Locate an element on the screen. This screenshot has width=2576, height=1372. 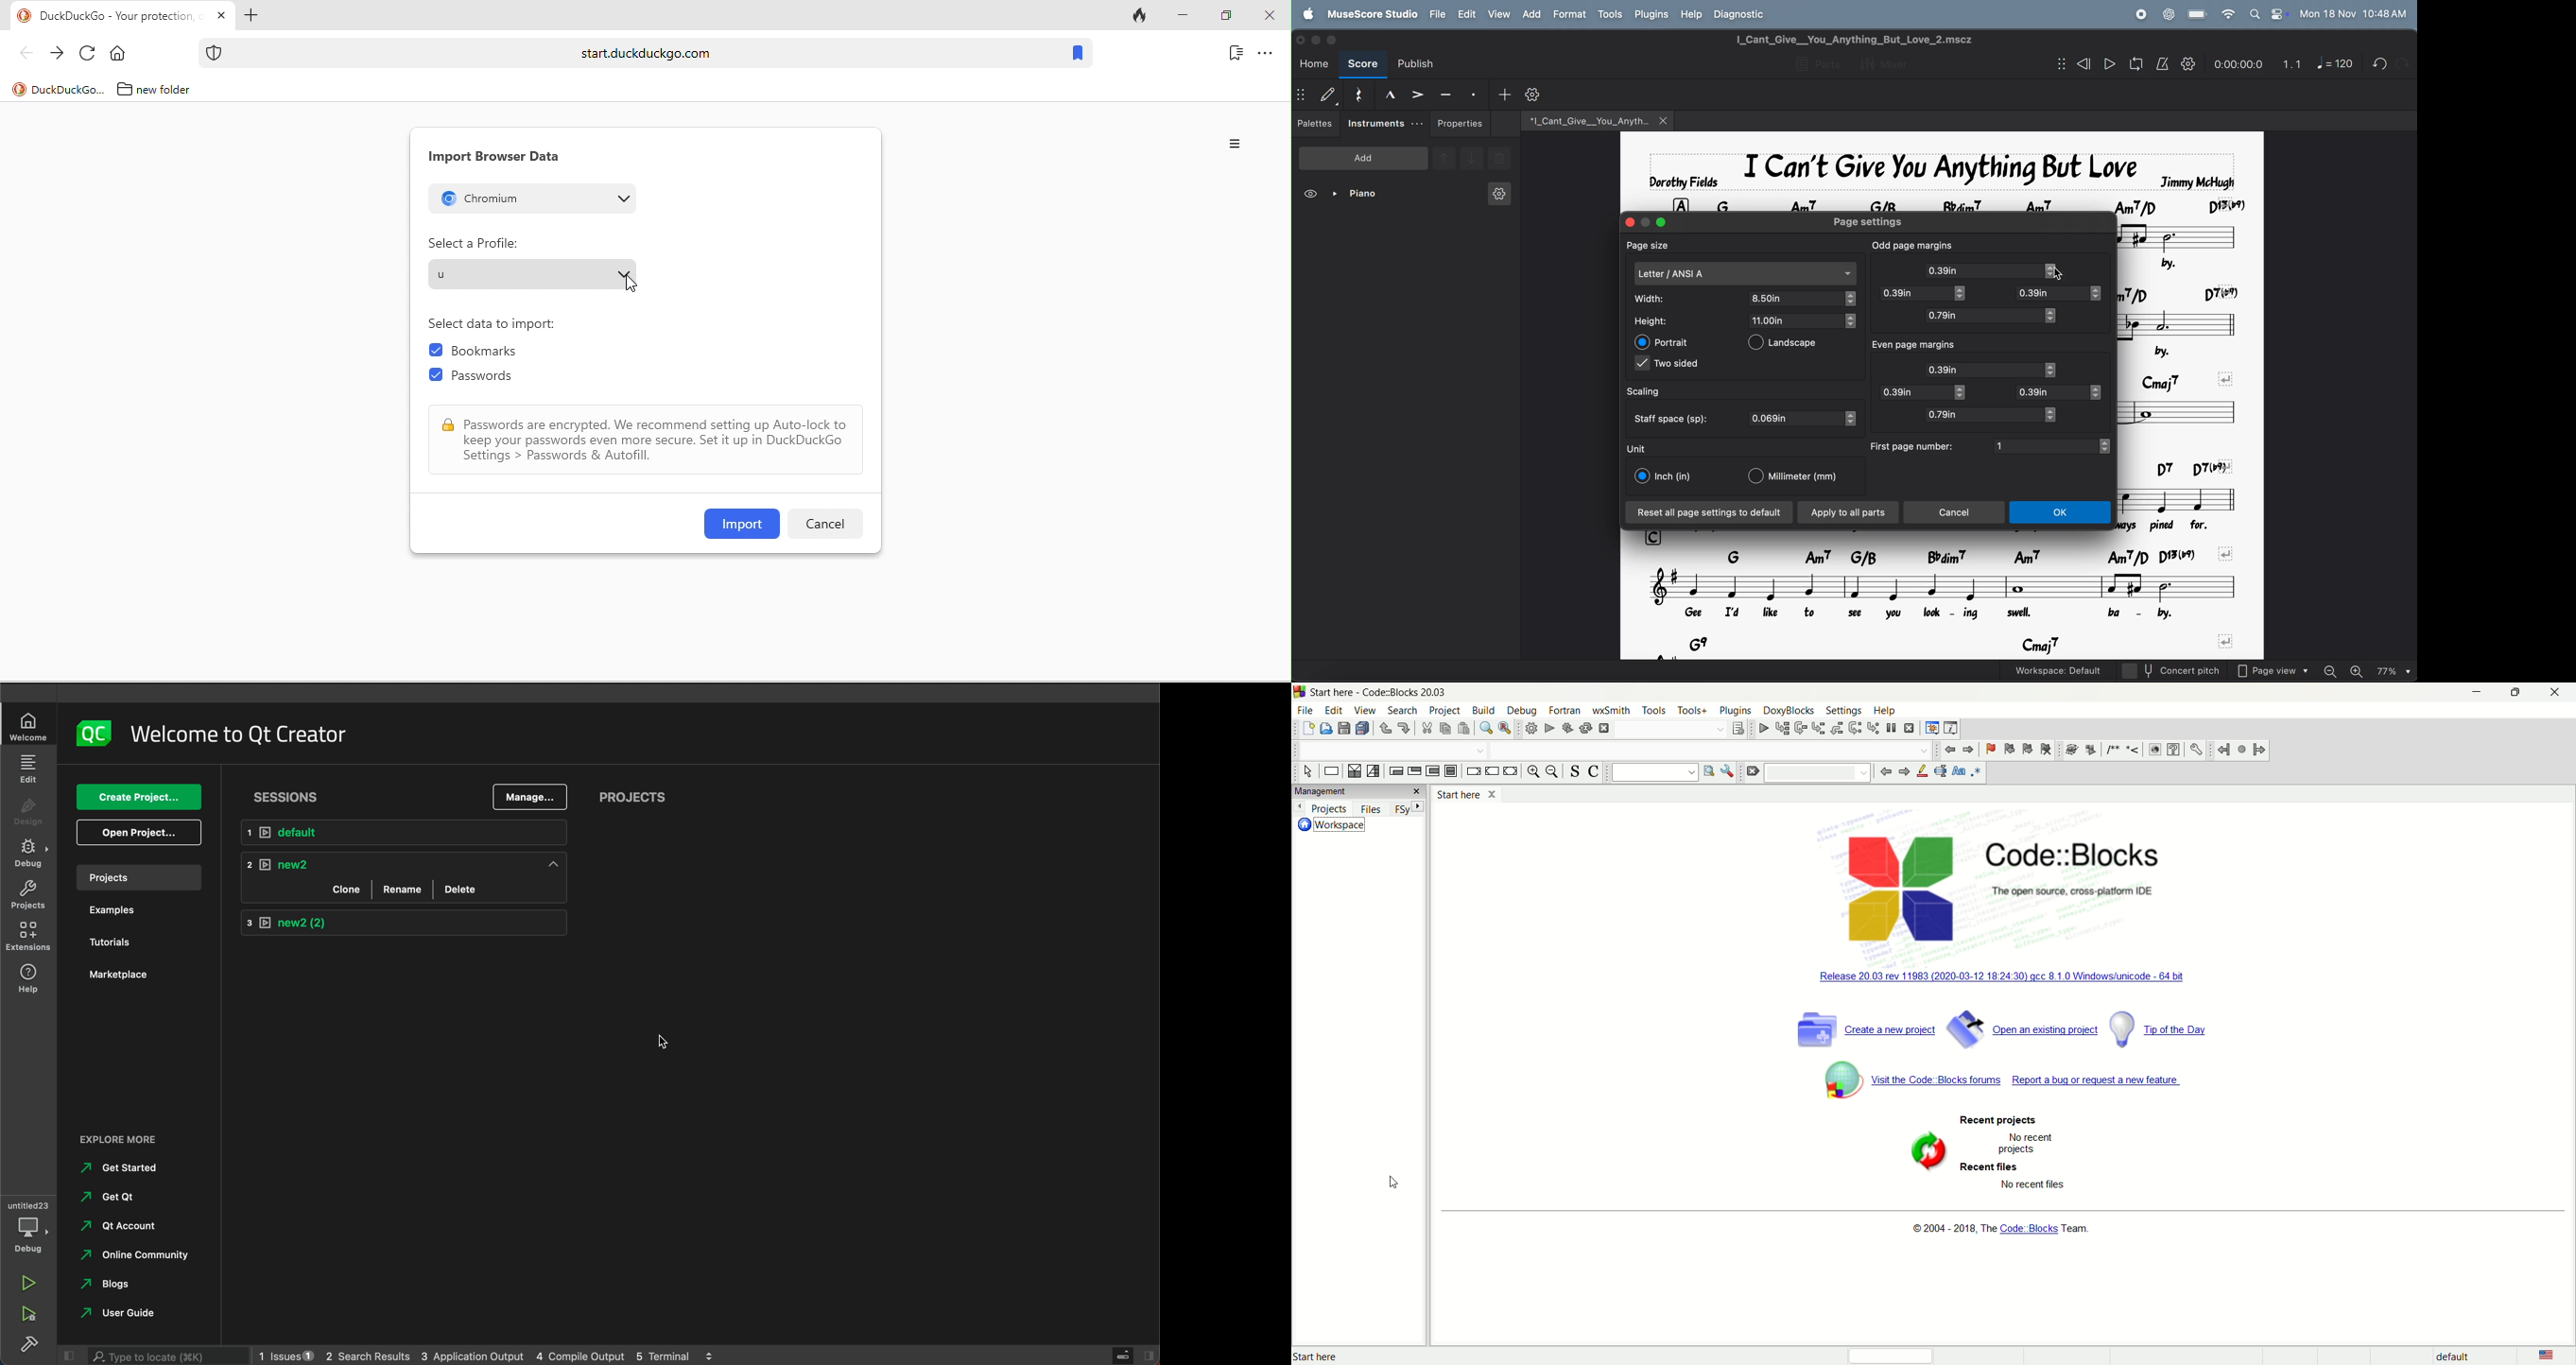
page view is located at coordinates (2277, 669).